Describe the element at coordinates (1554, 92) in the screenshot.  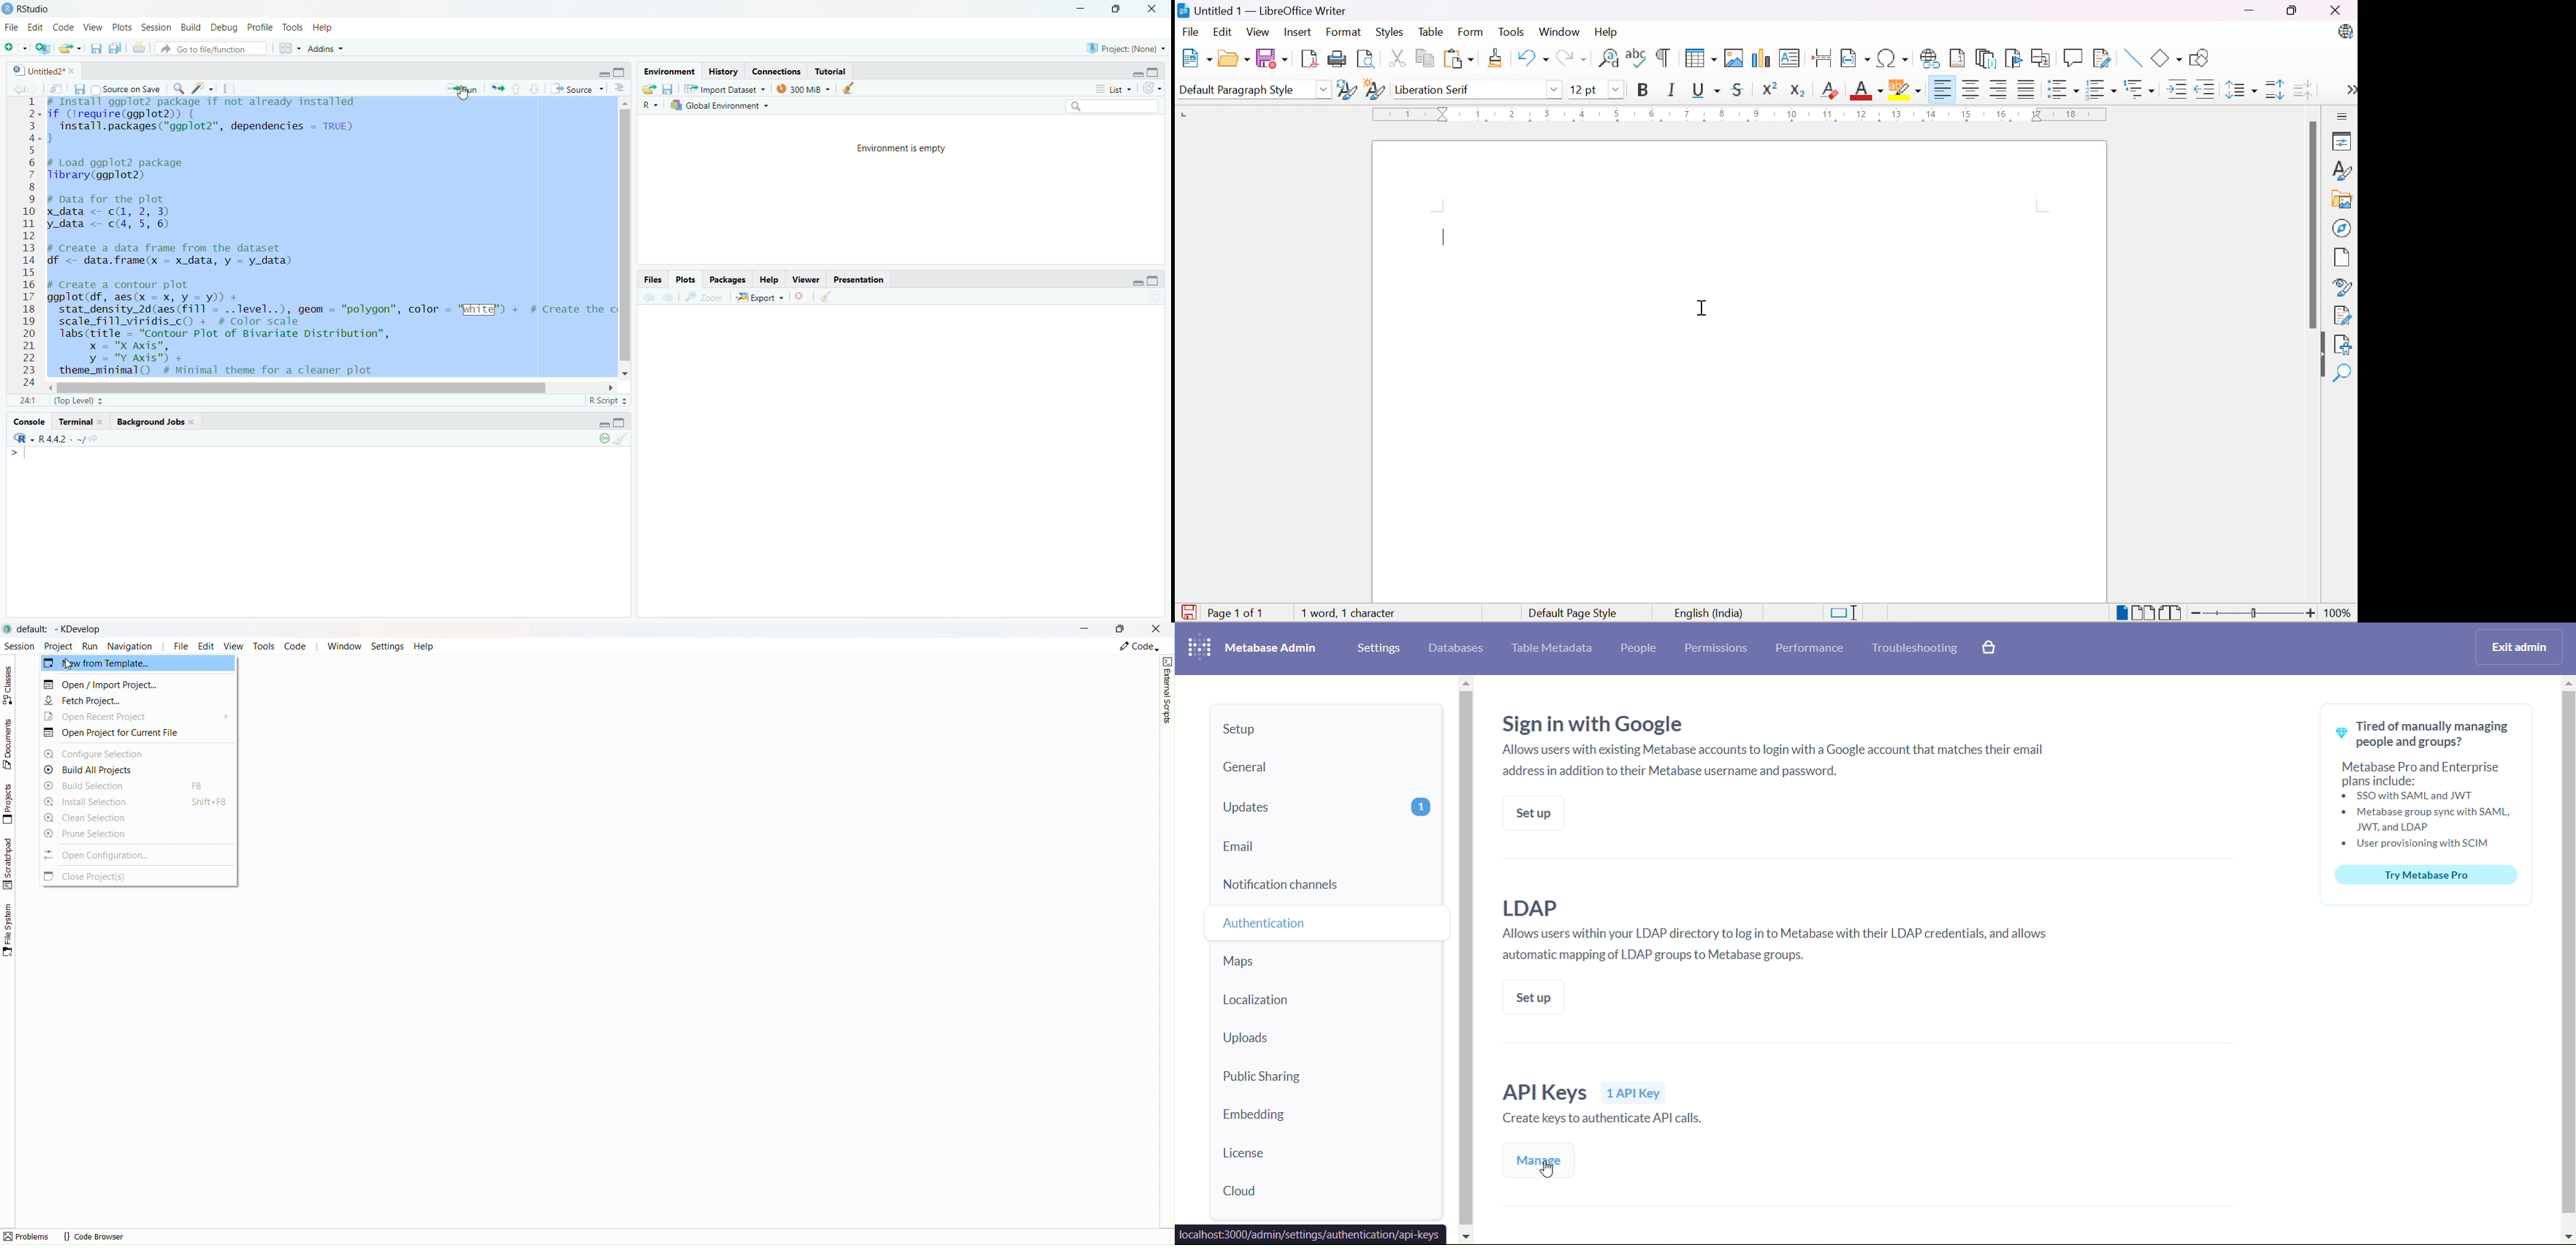
I see `Drop Down` at that location.